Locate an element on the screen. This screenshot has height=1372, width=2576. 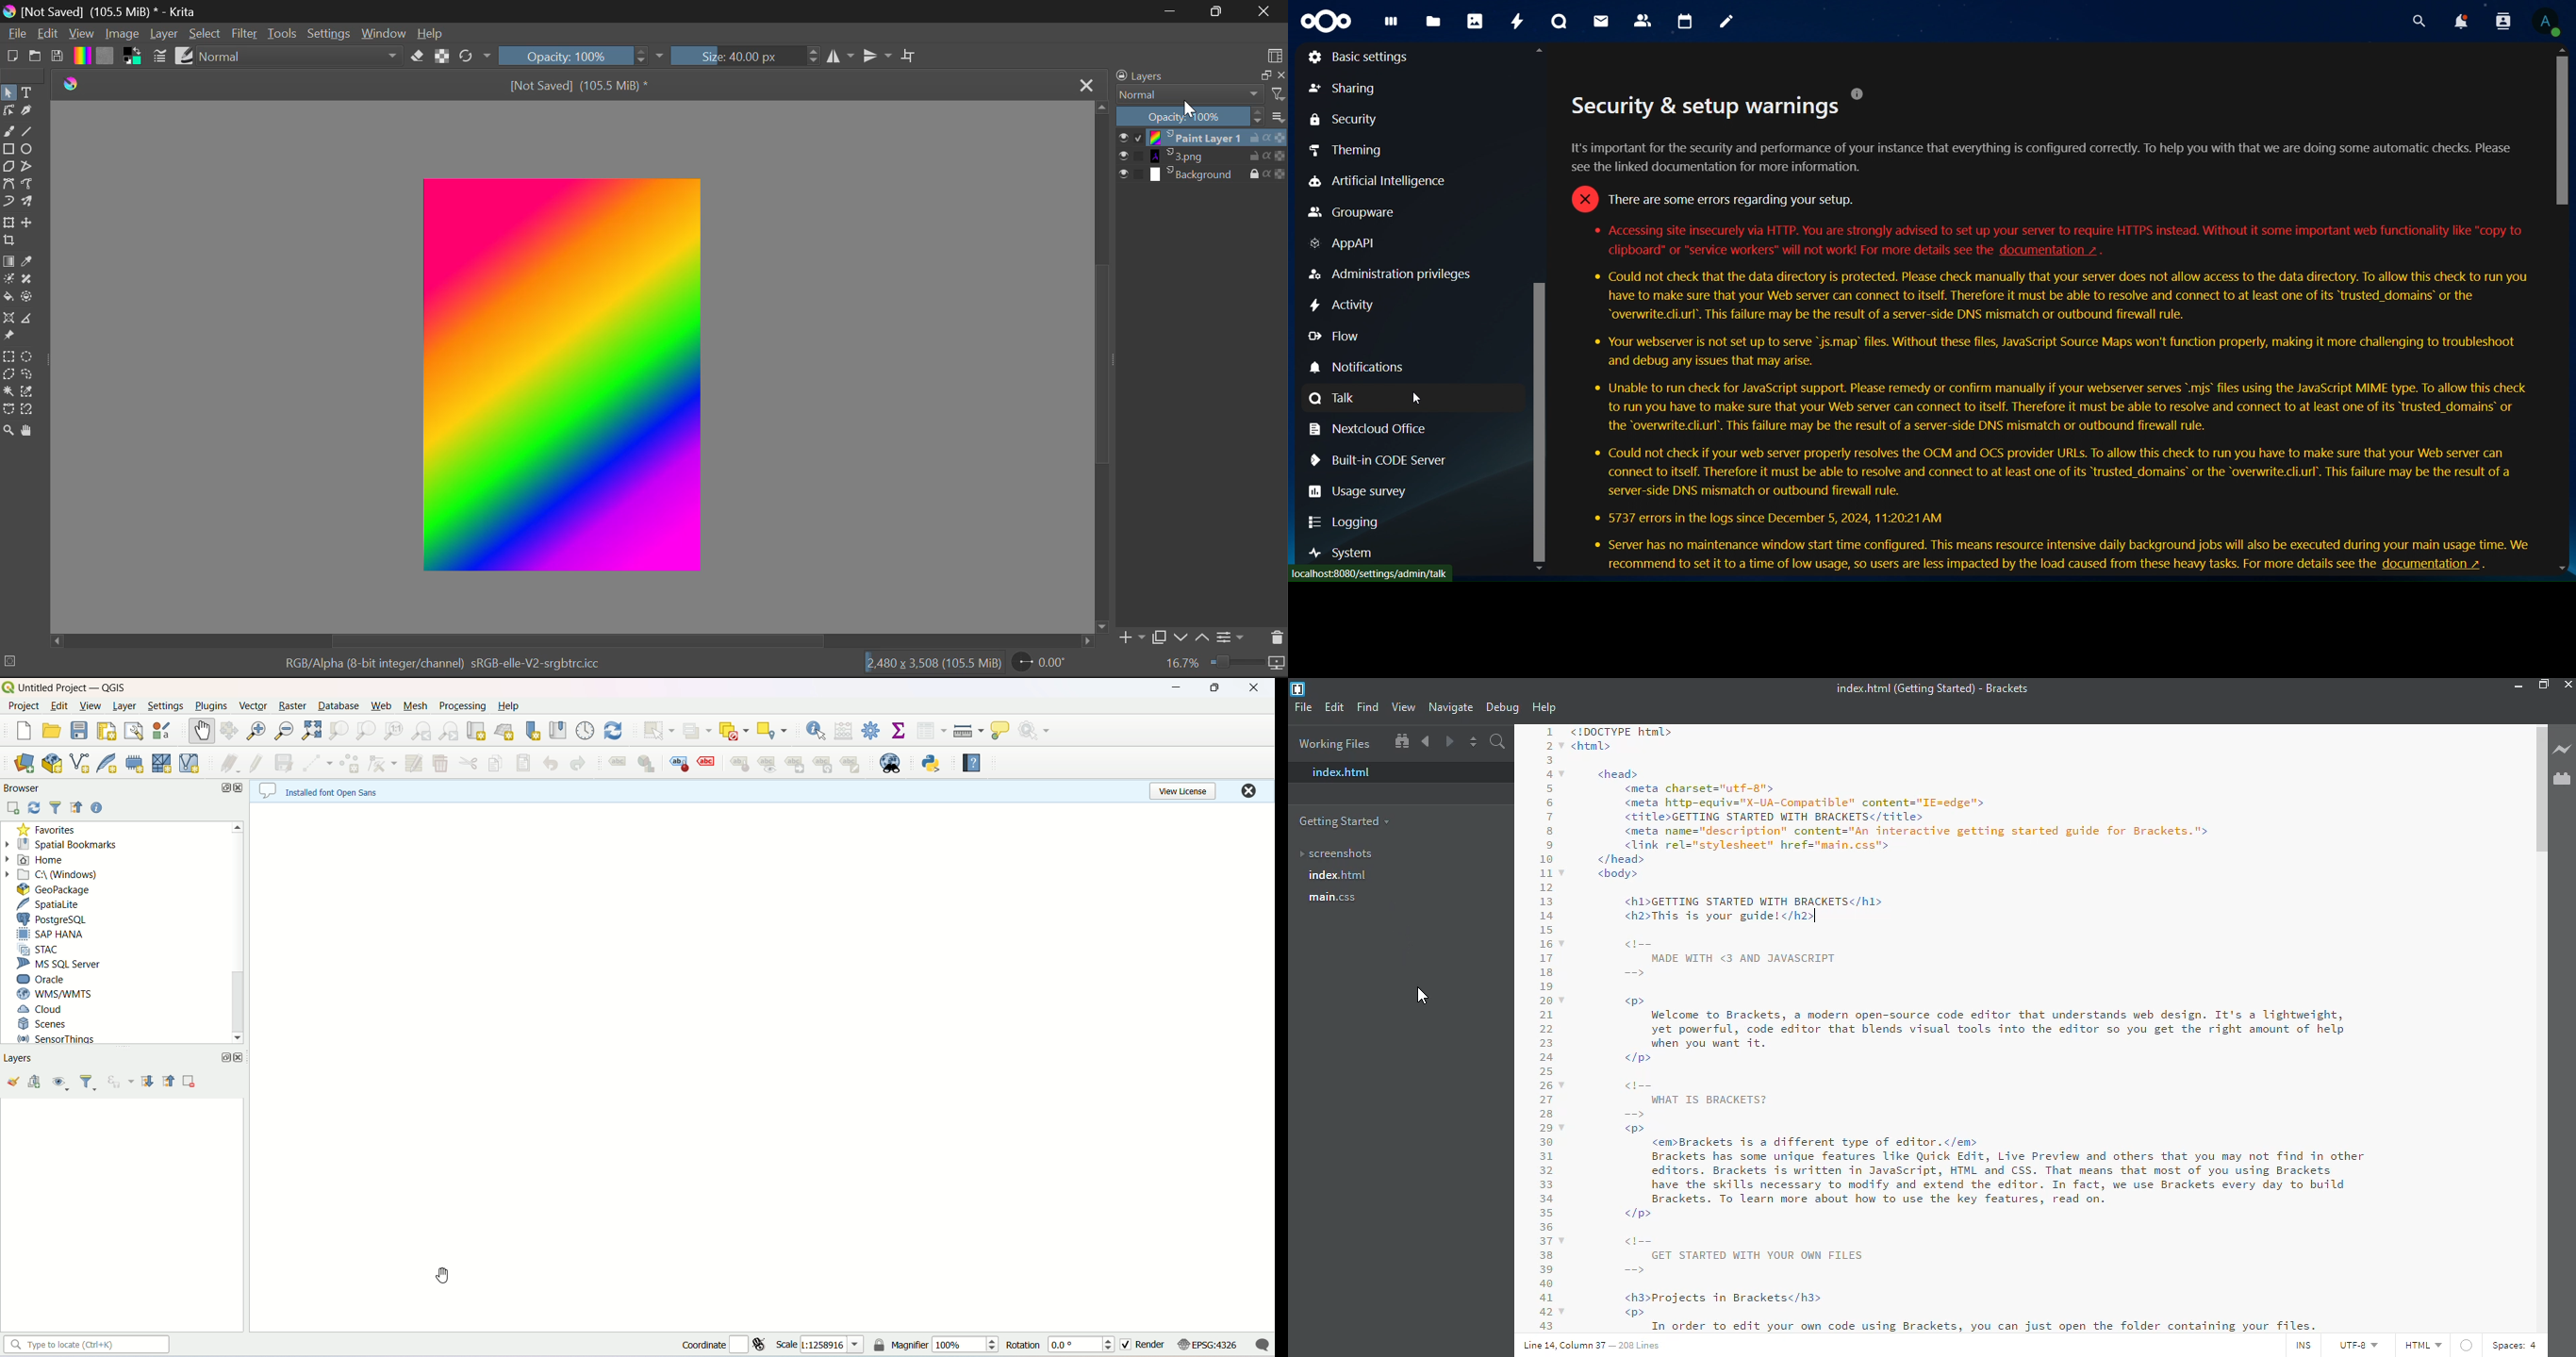
more is located at coordinates (1278, 117).